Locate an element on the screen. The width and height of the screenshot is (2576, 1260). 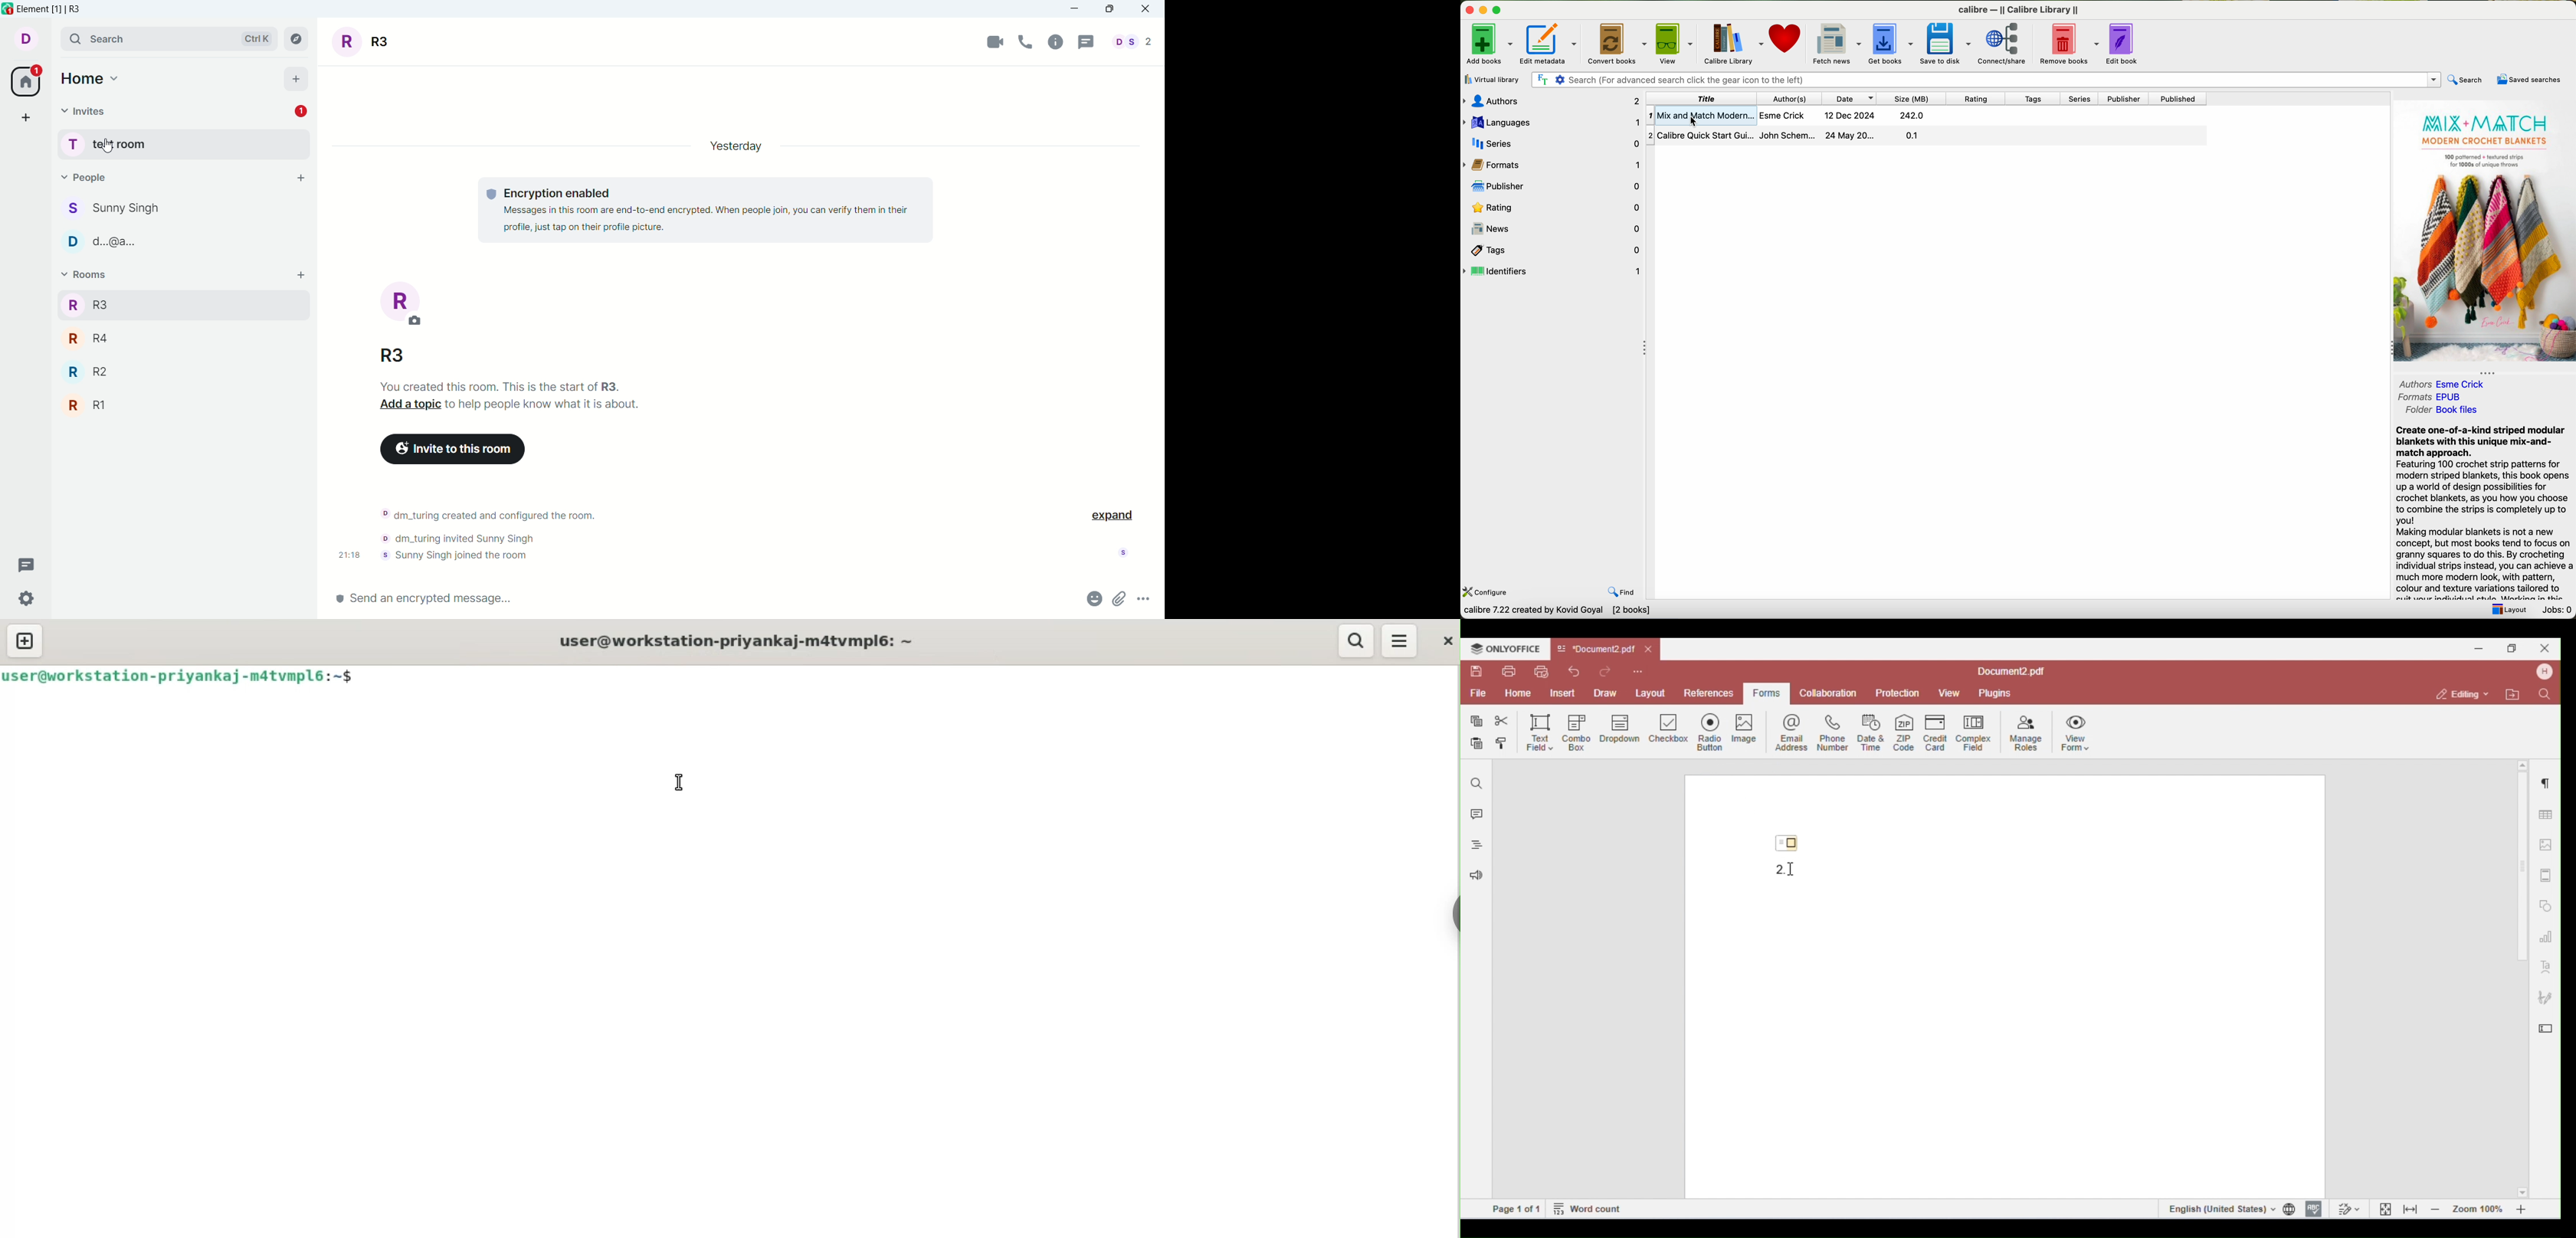
room is located at coordinates (366, 42).